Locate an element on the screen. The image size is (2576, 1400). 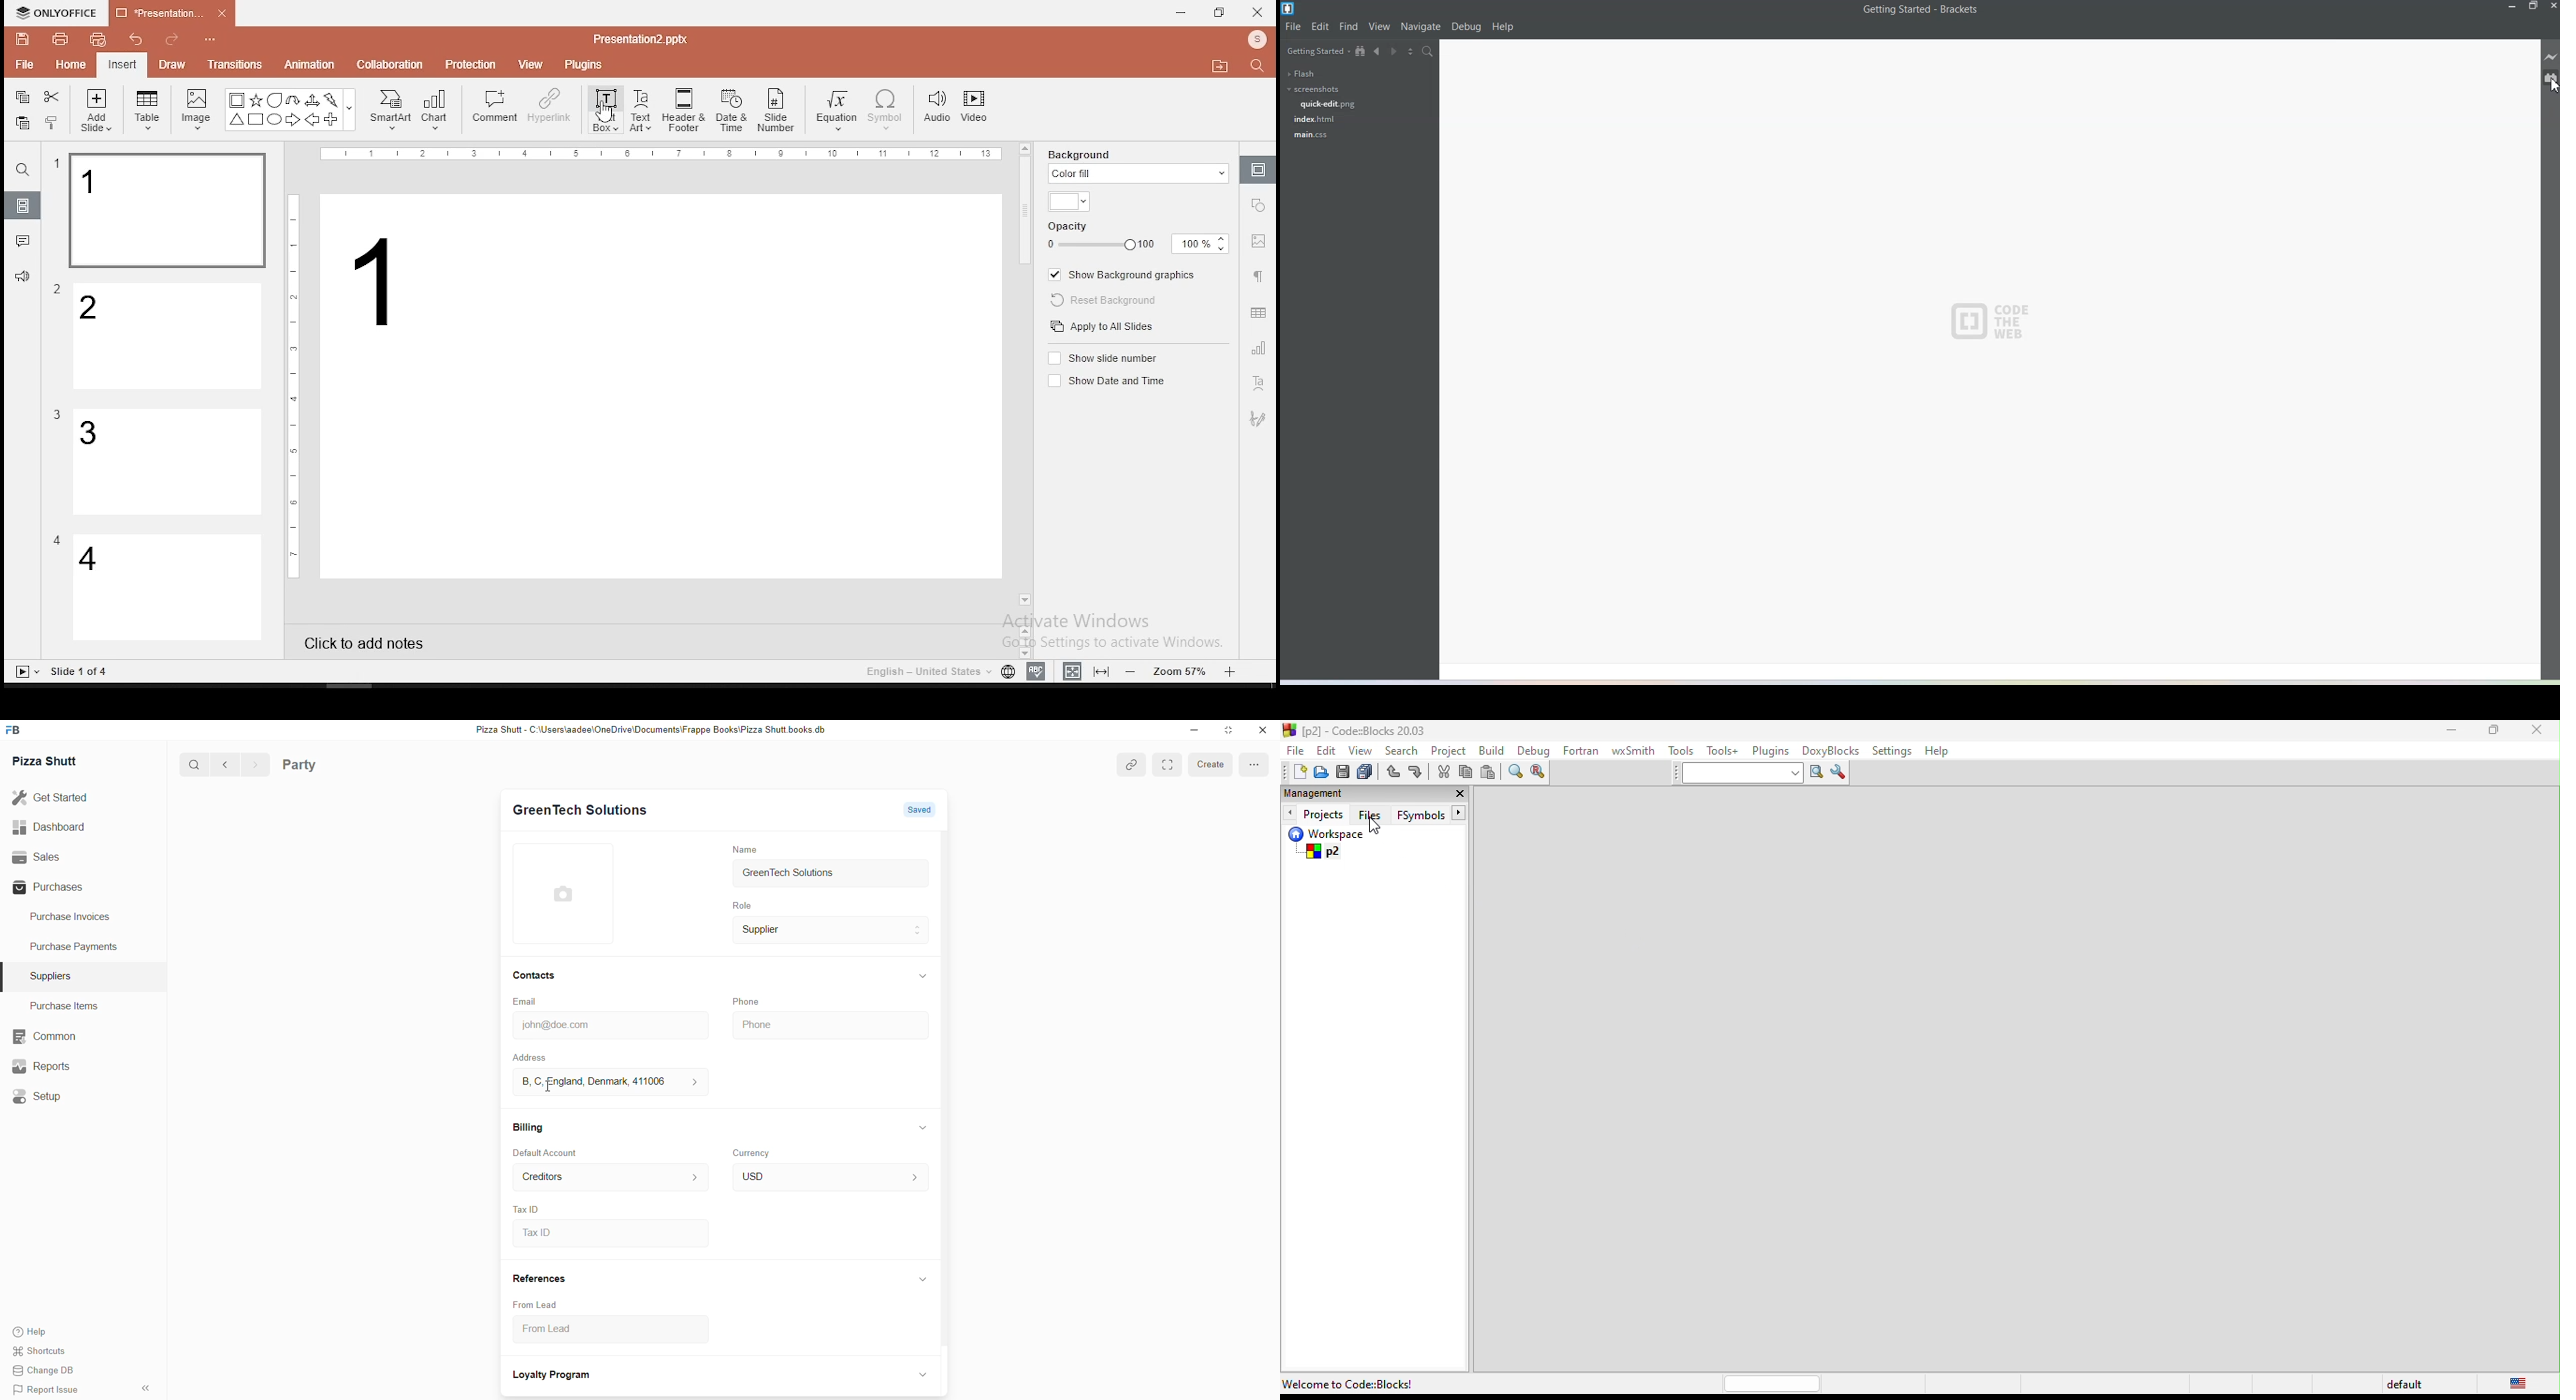
vertical scrollbar is located at coordinates (949, 1091).